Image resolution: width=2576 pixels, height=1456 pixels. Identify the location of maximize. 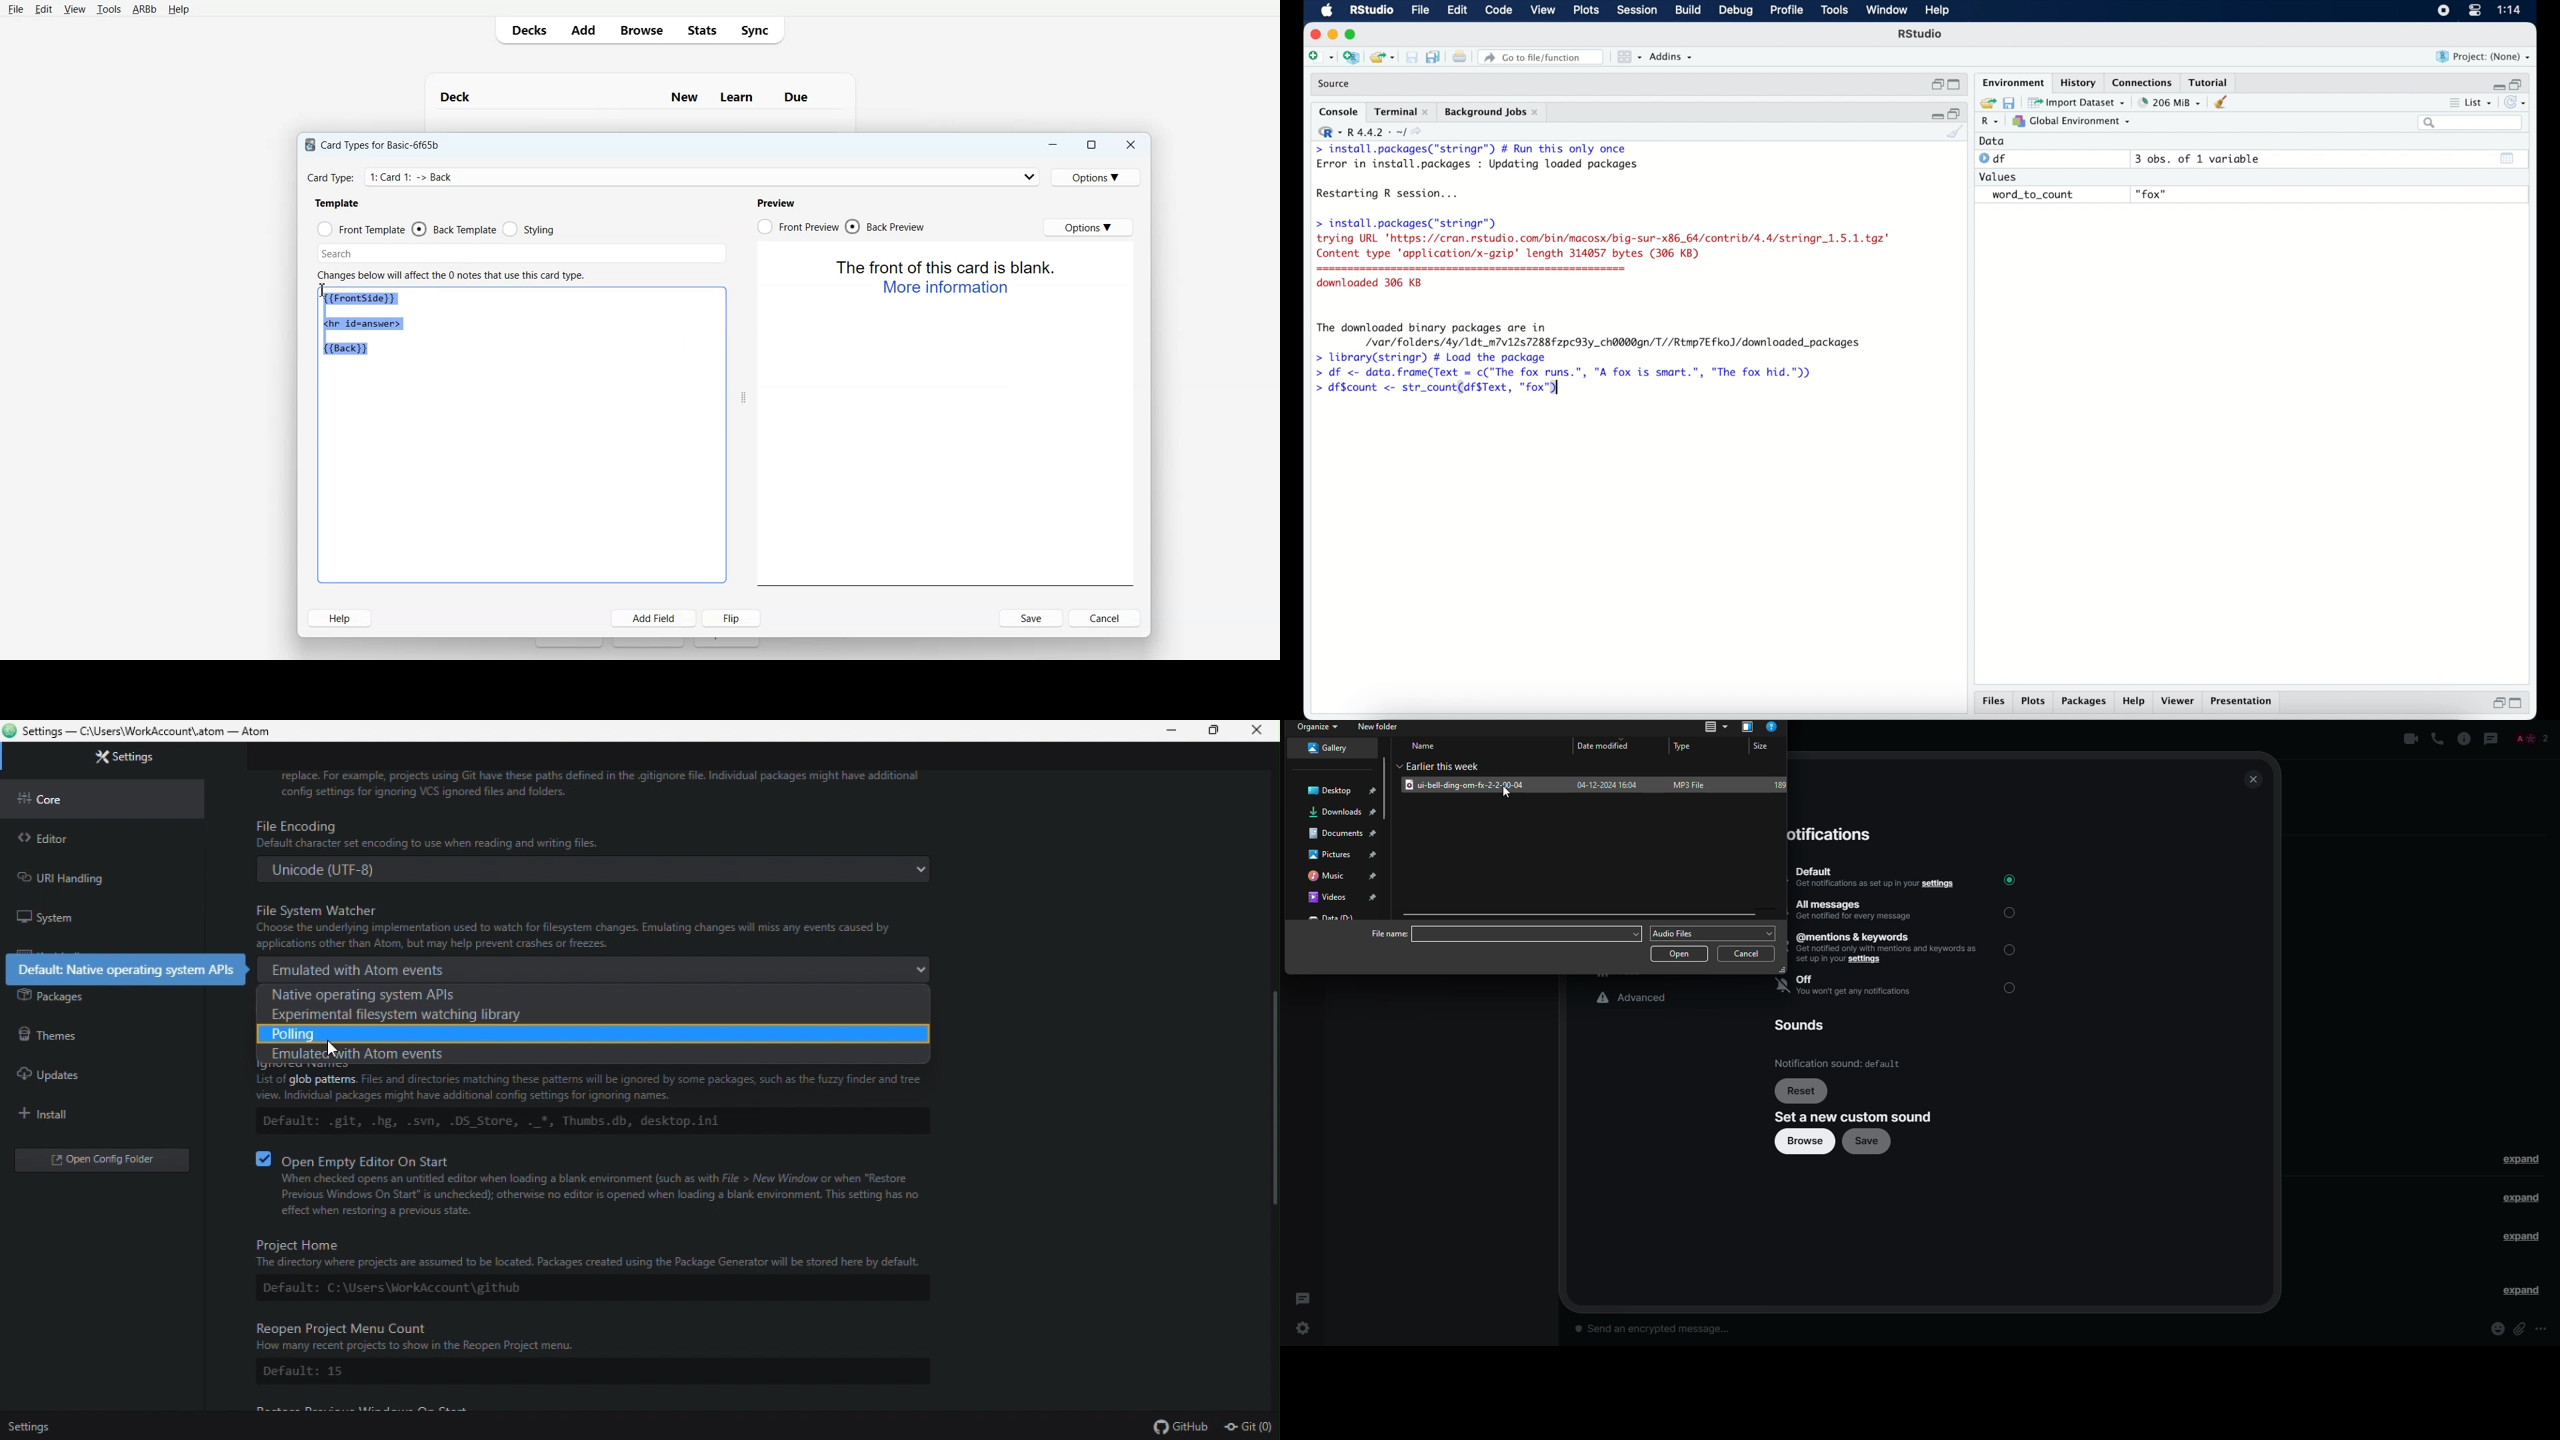
(1353, 35).